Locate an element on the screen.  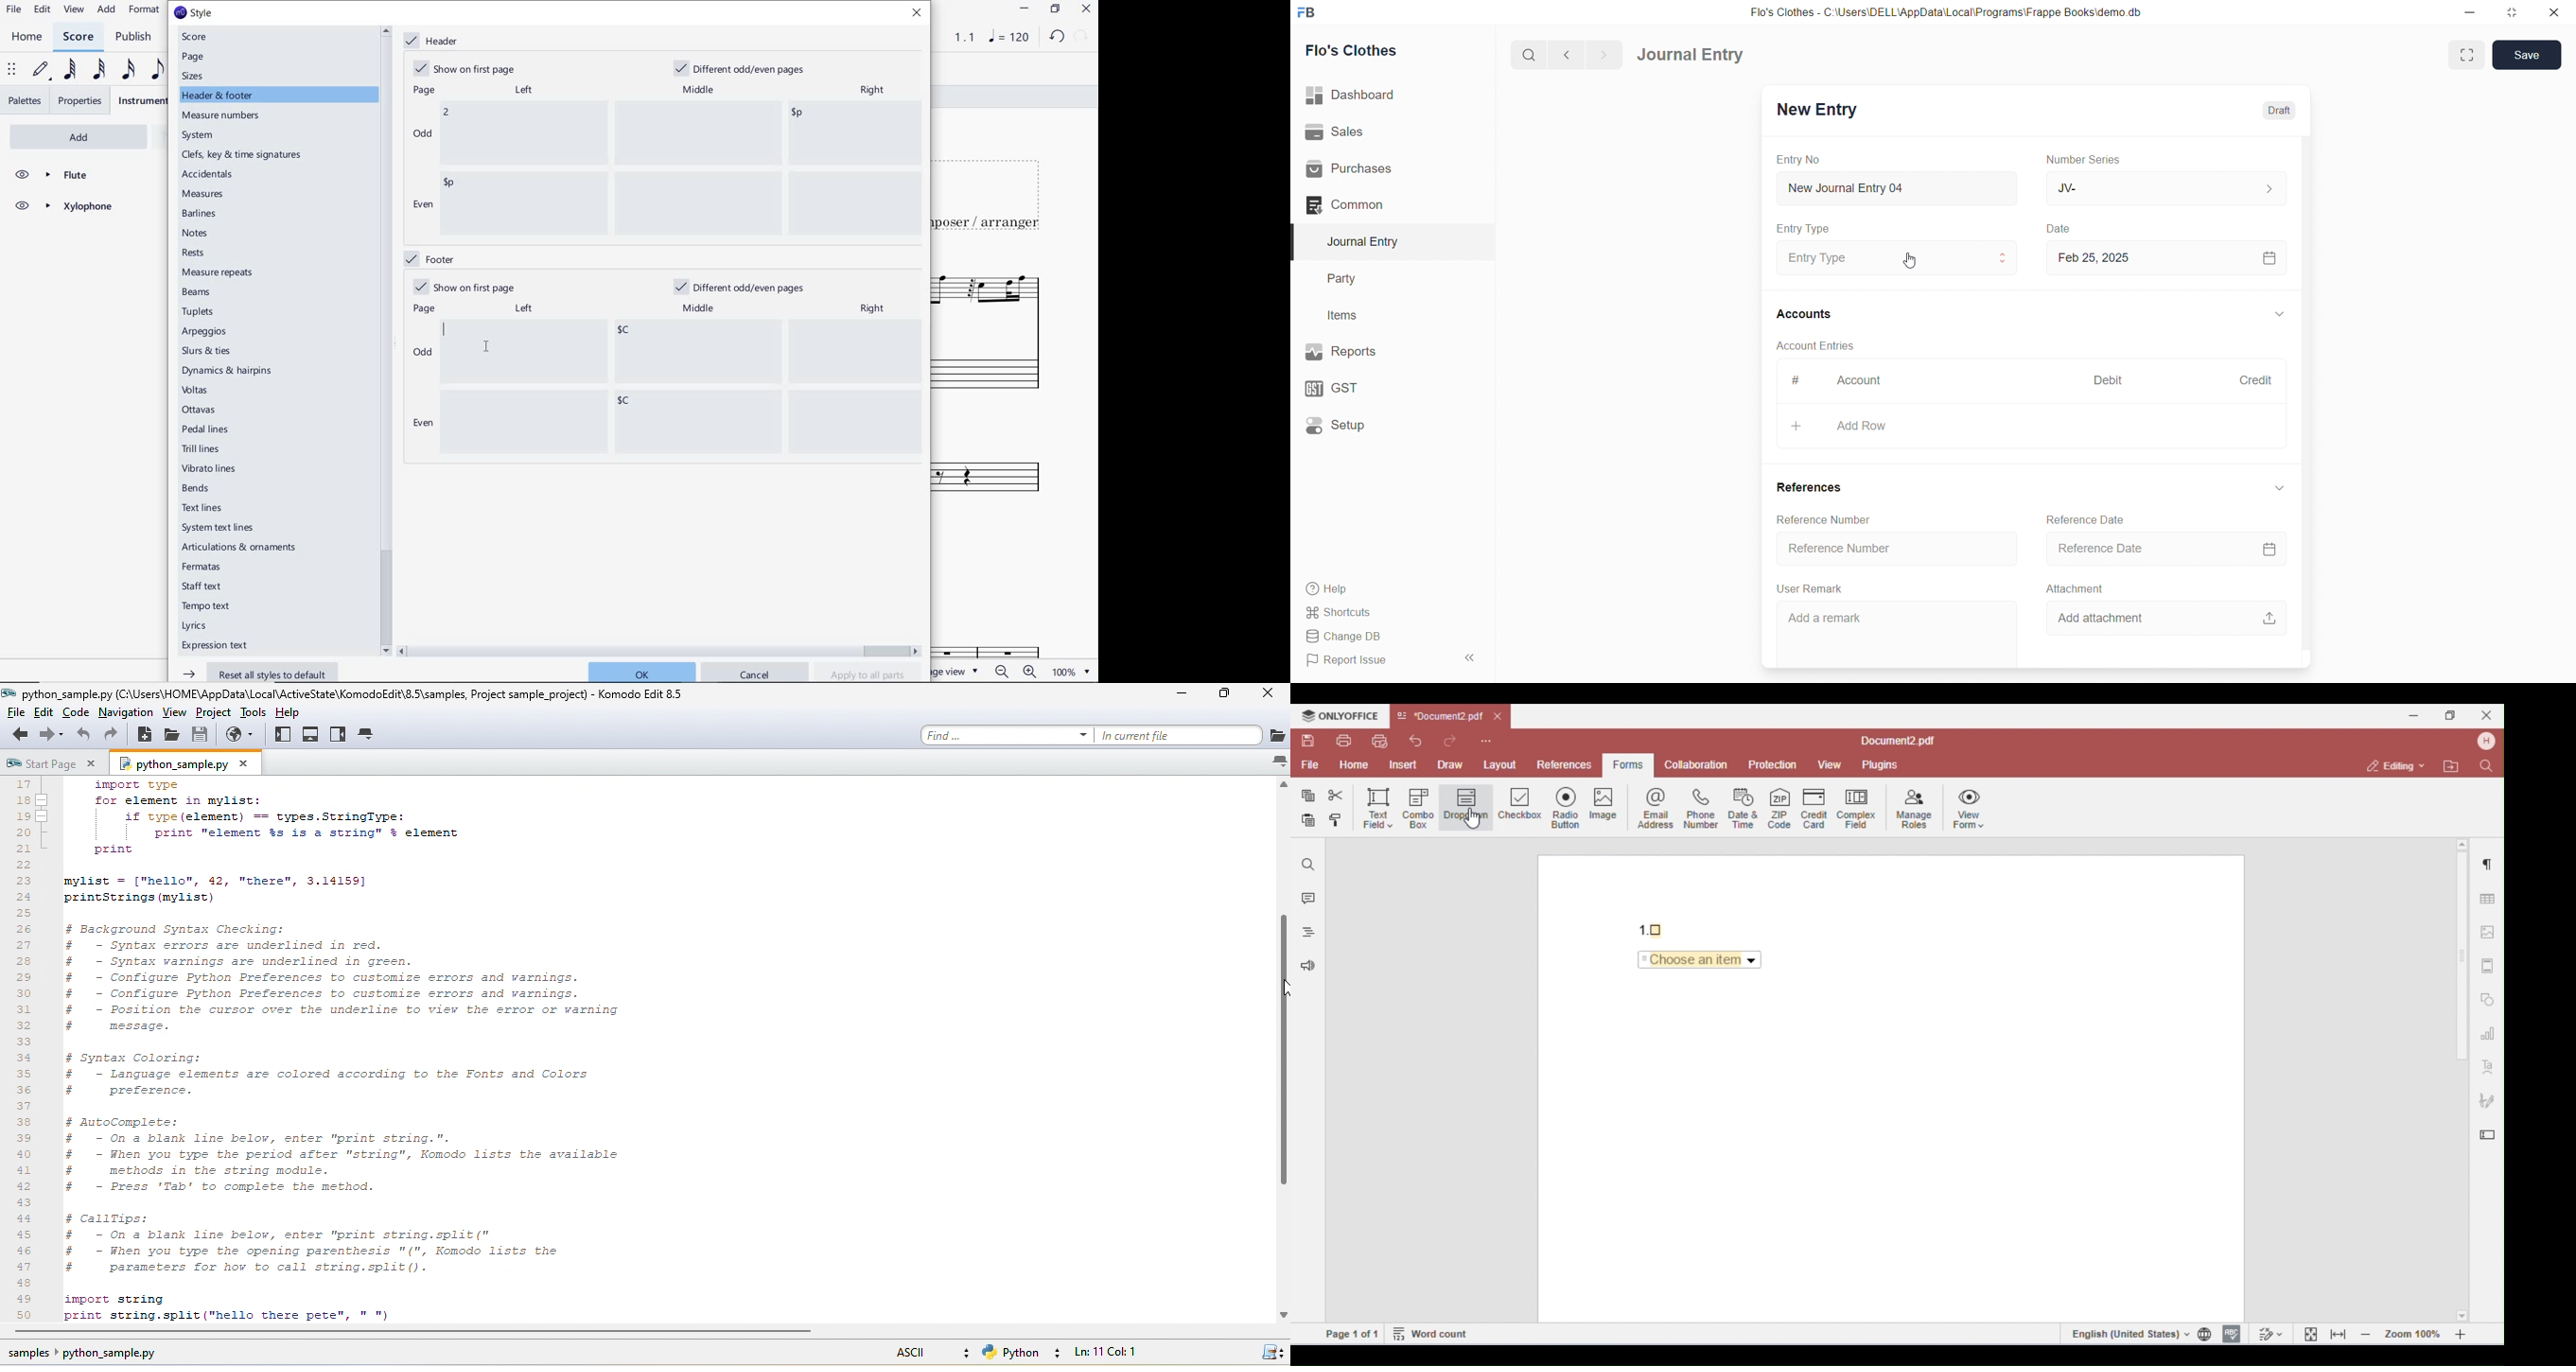
Reference Date is located at coordinates (2160, 548).